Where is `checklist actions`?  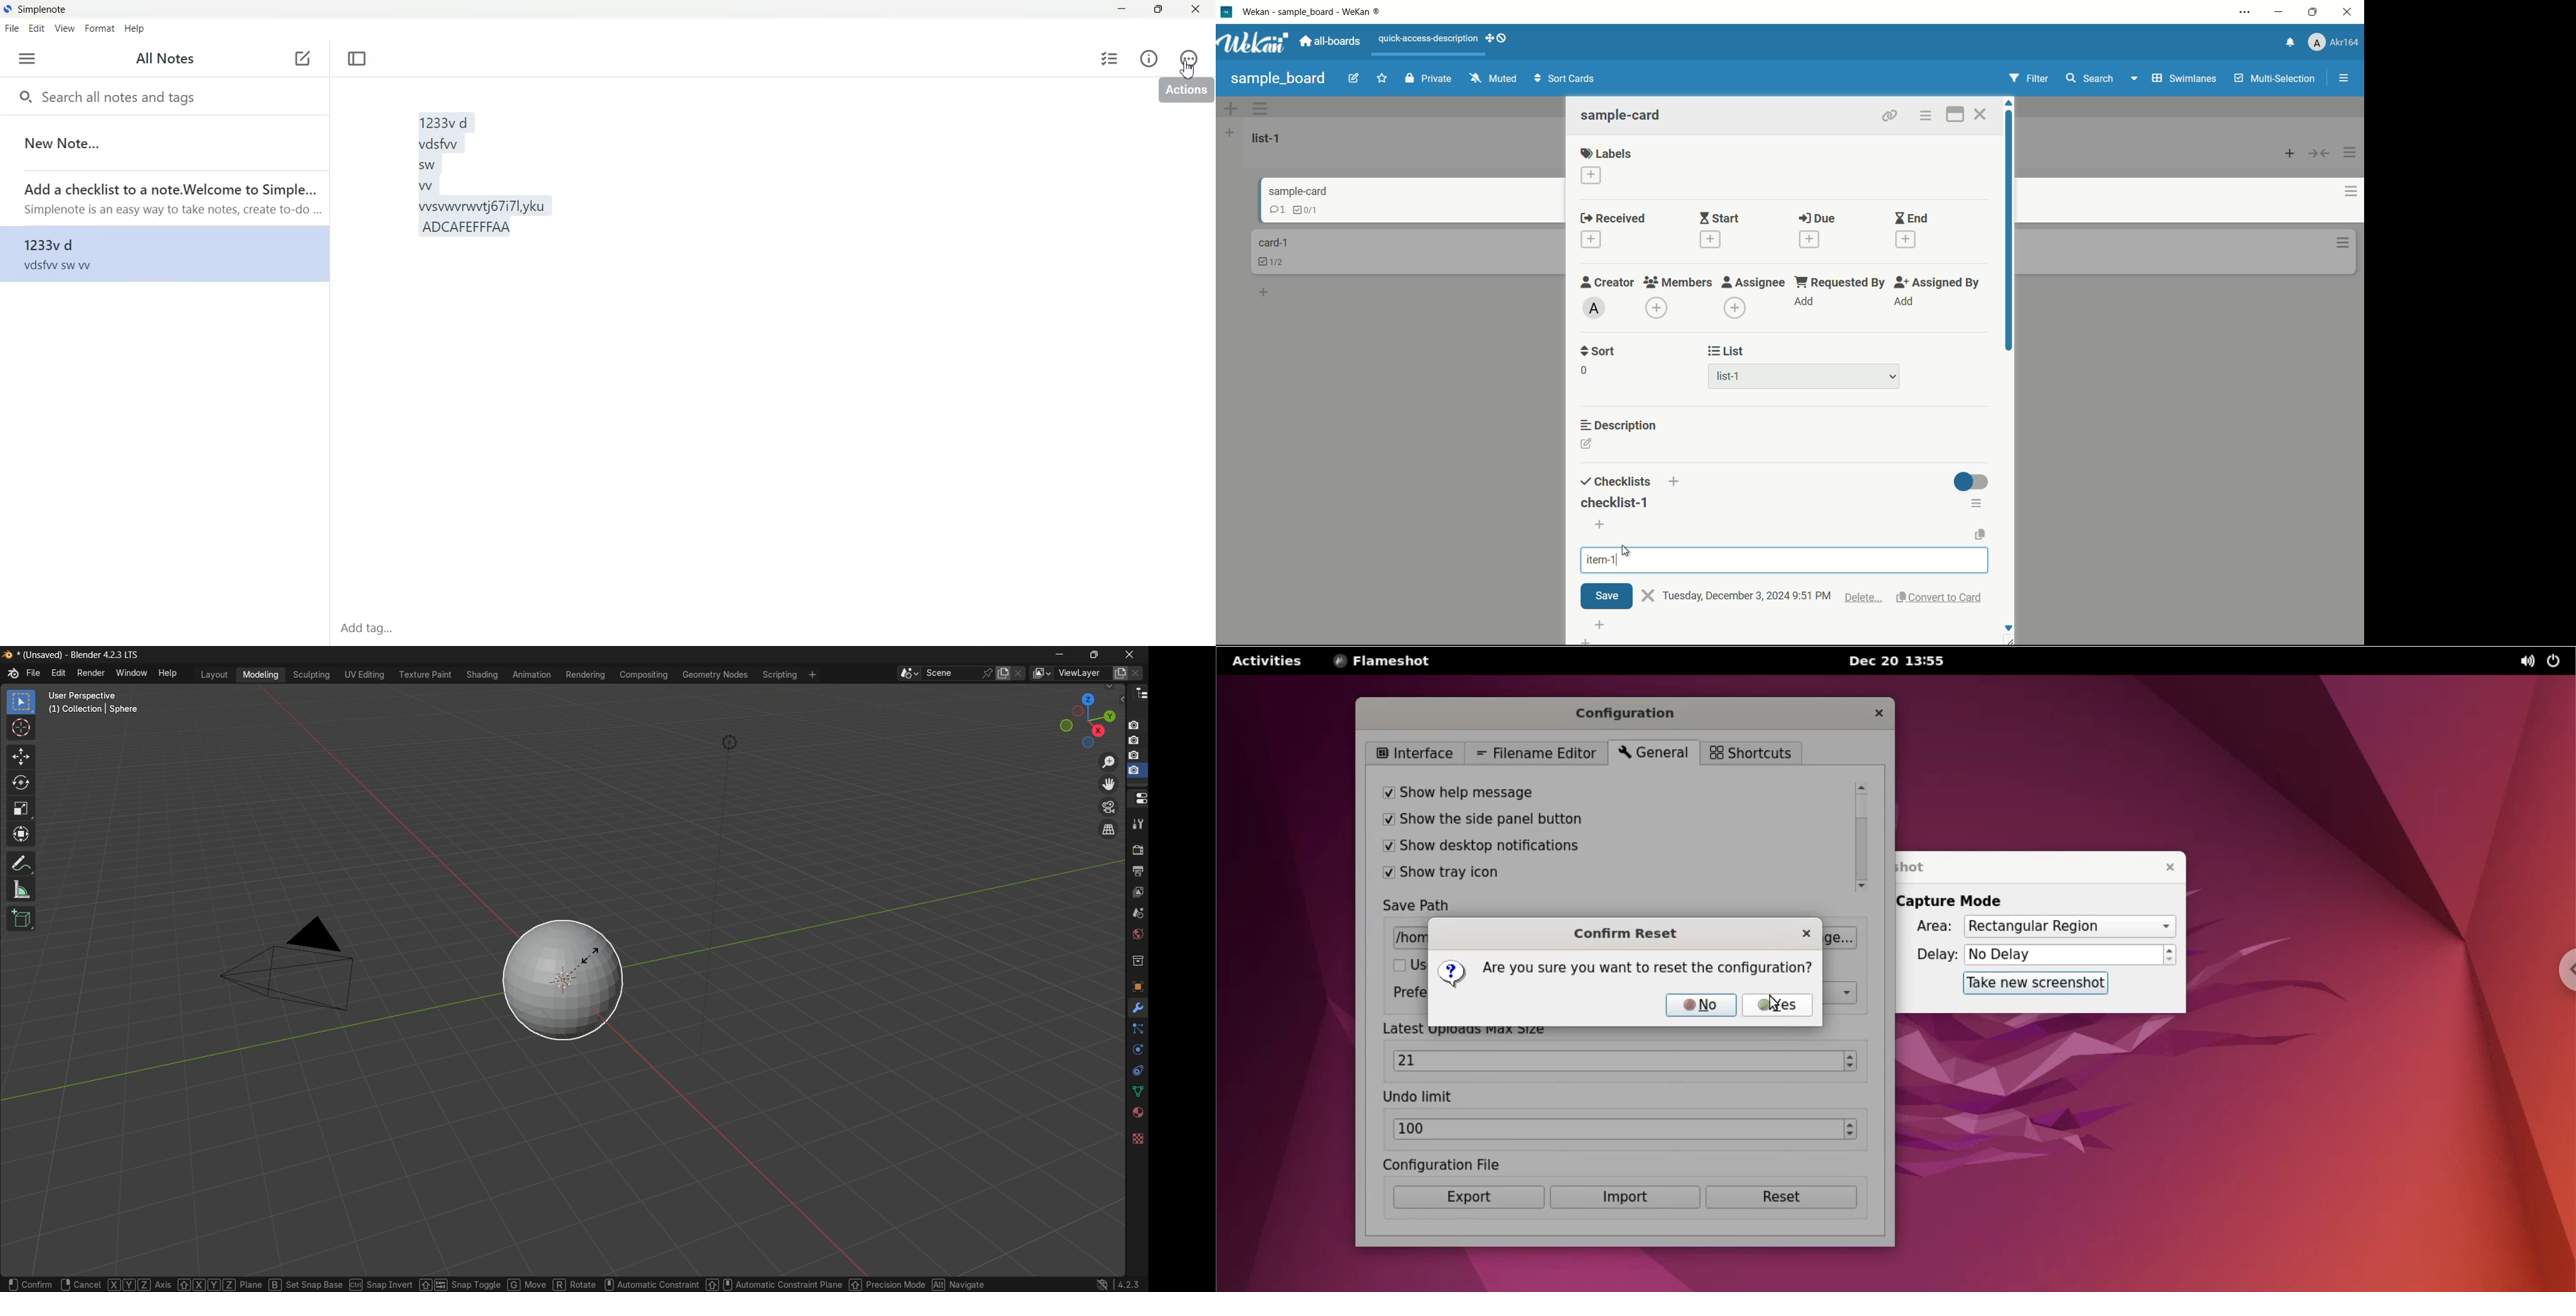 checklist actions is located at coordinates (1978, 503).